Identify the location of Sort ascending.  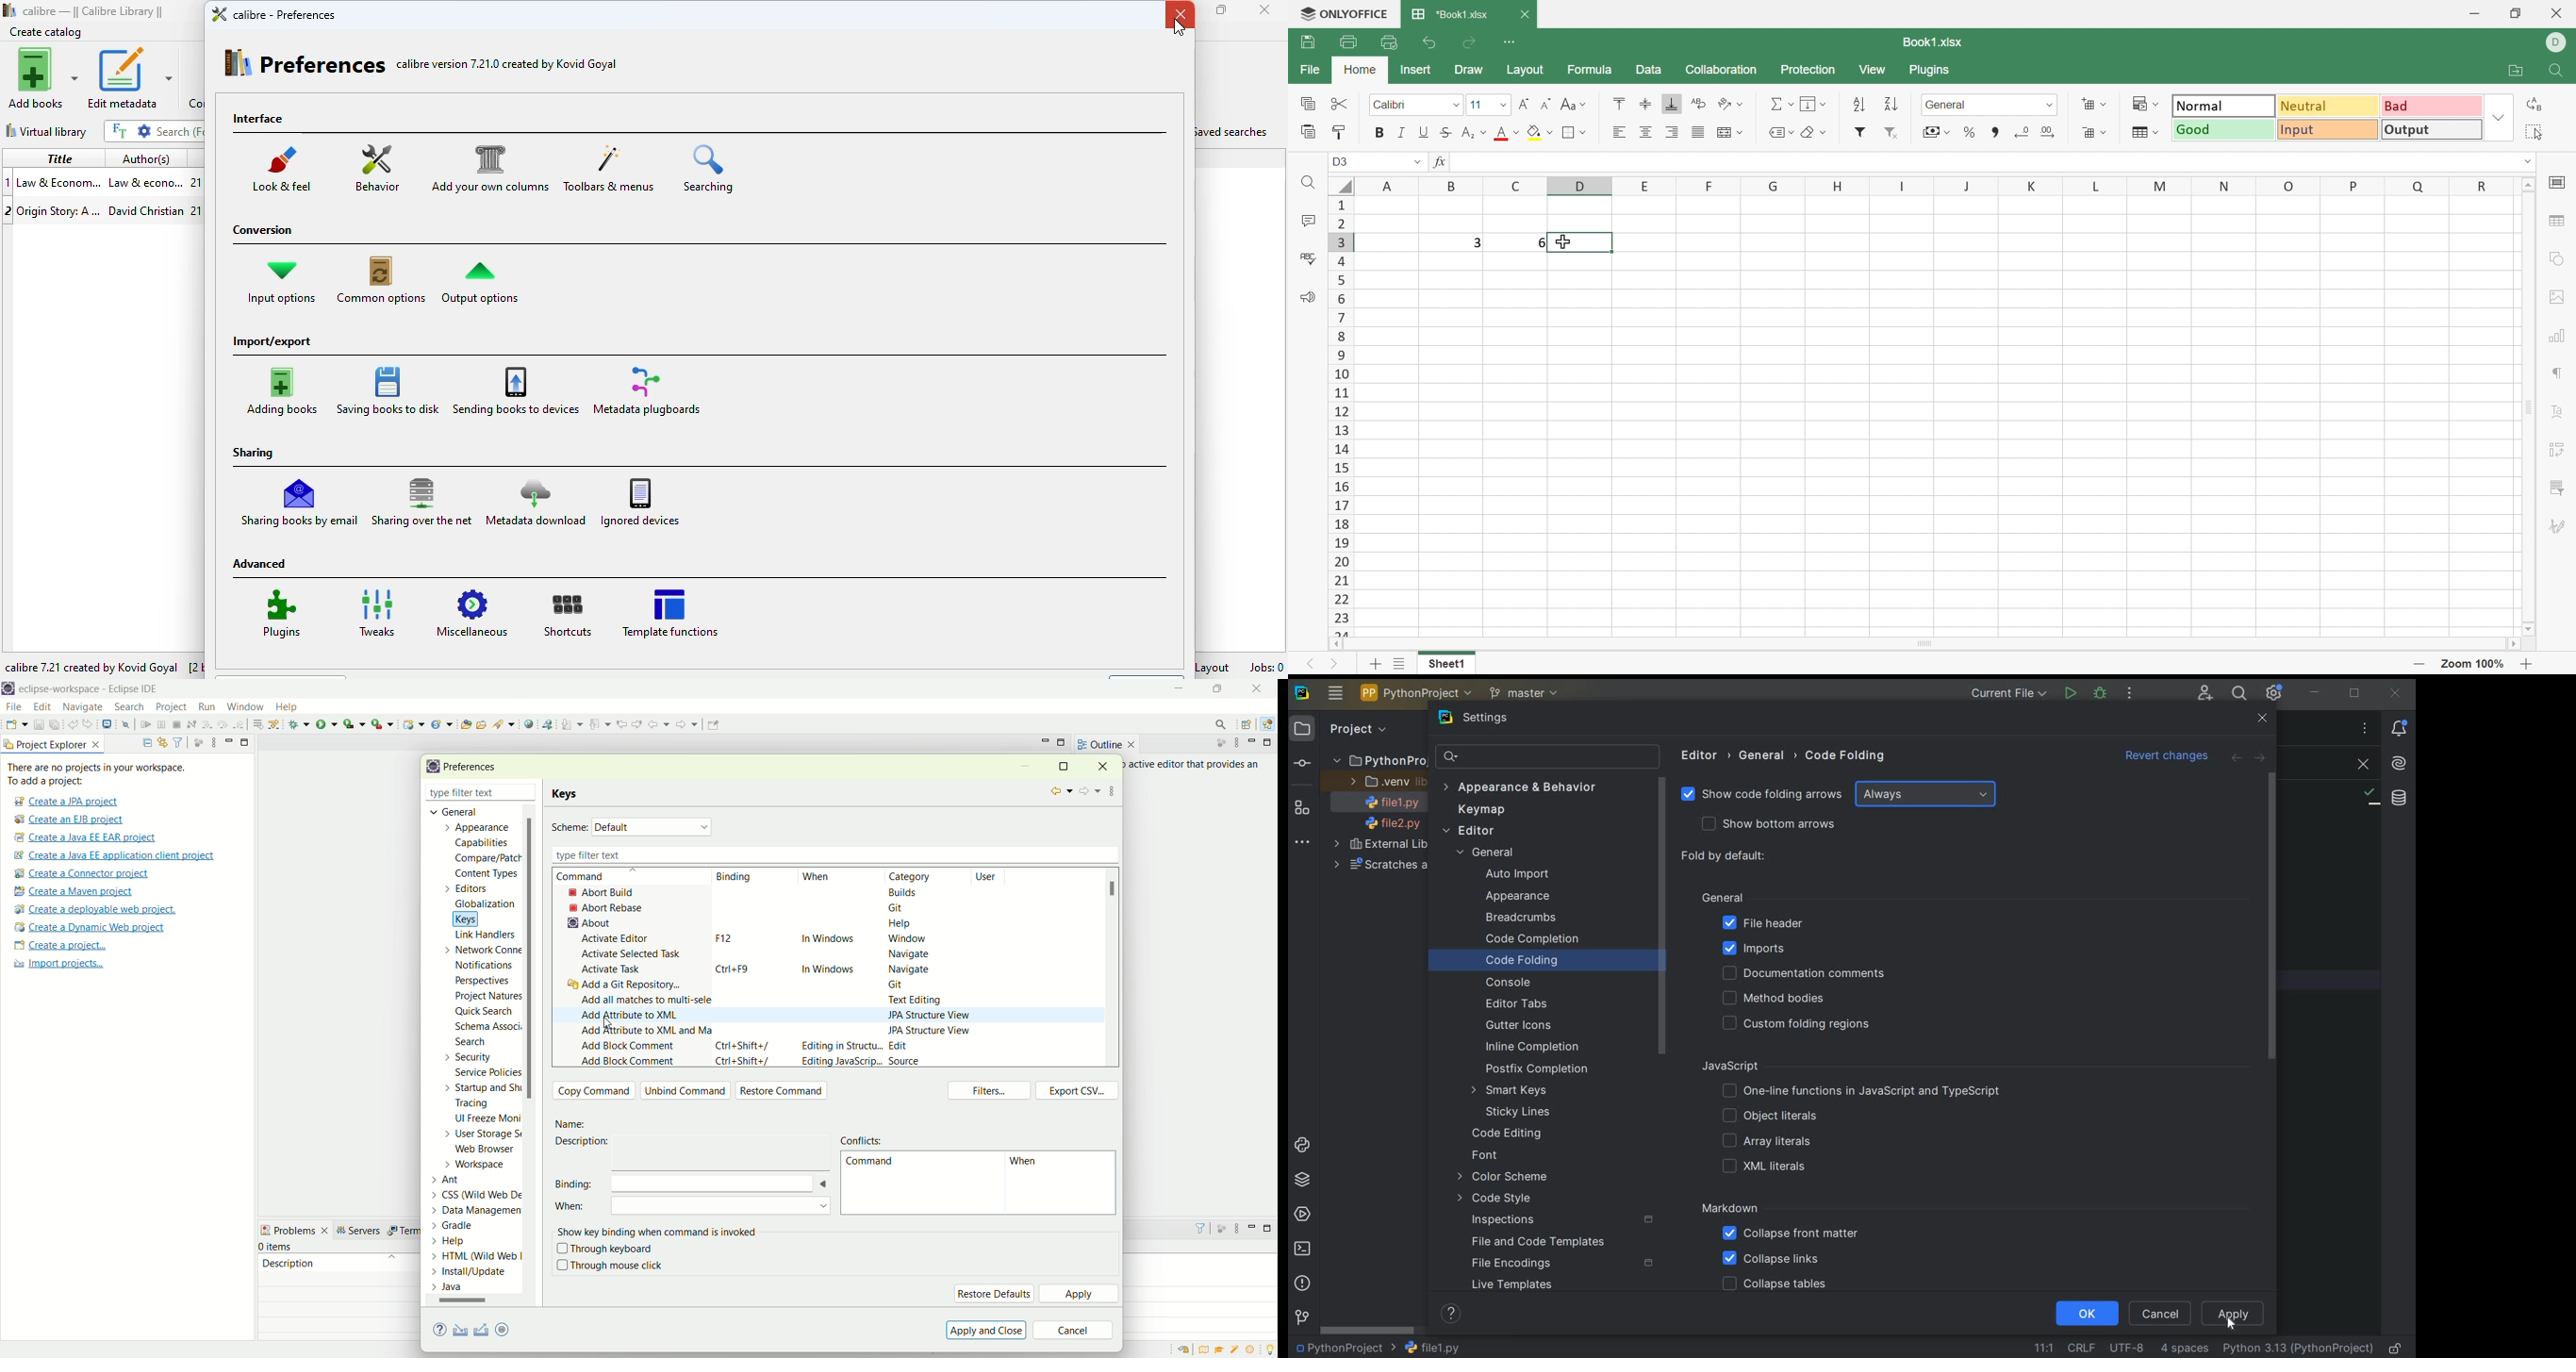
(1860, 106).